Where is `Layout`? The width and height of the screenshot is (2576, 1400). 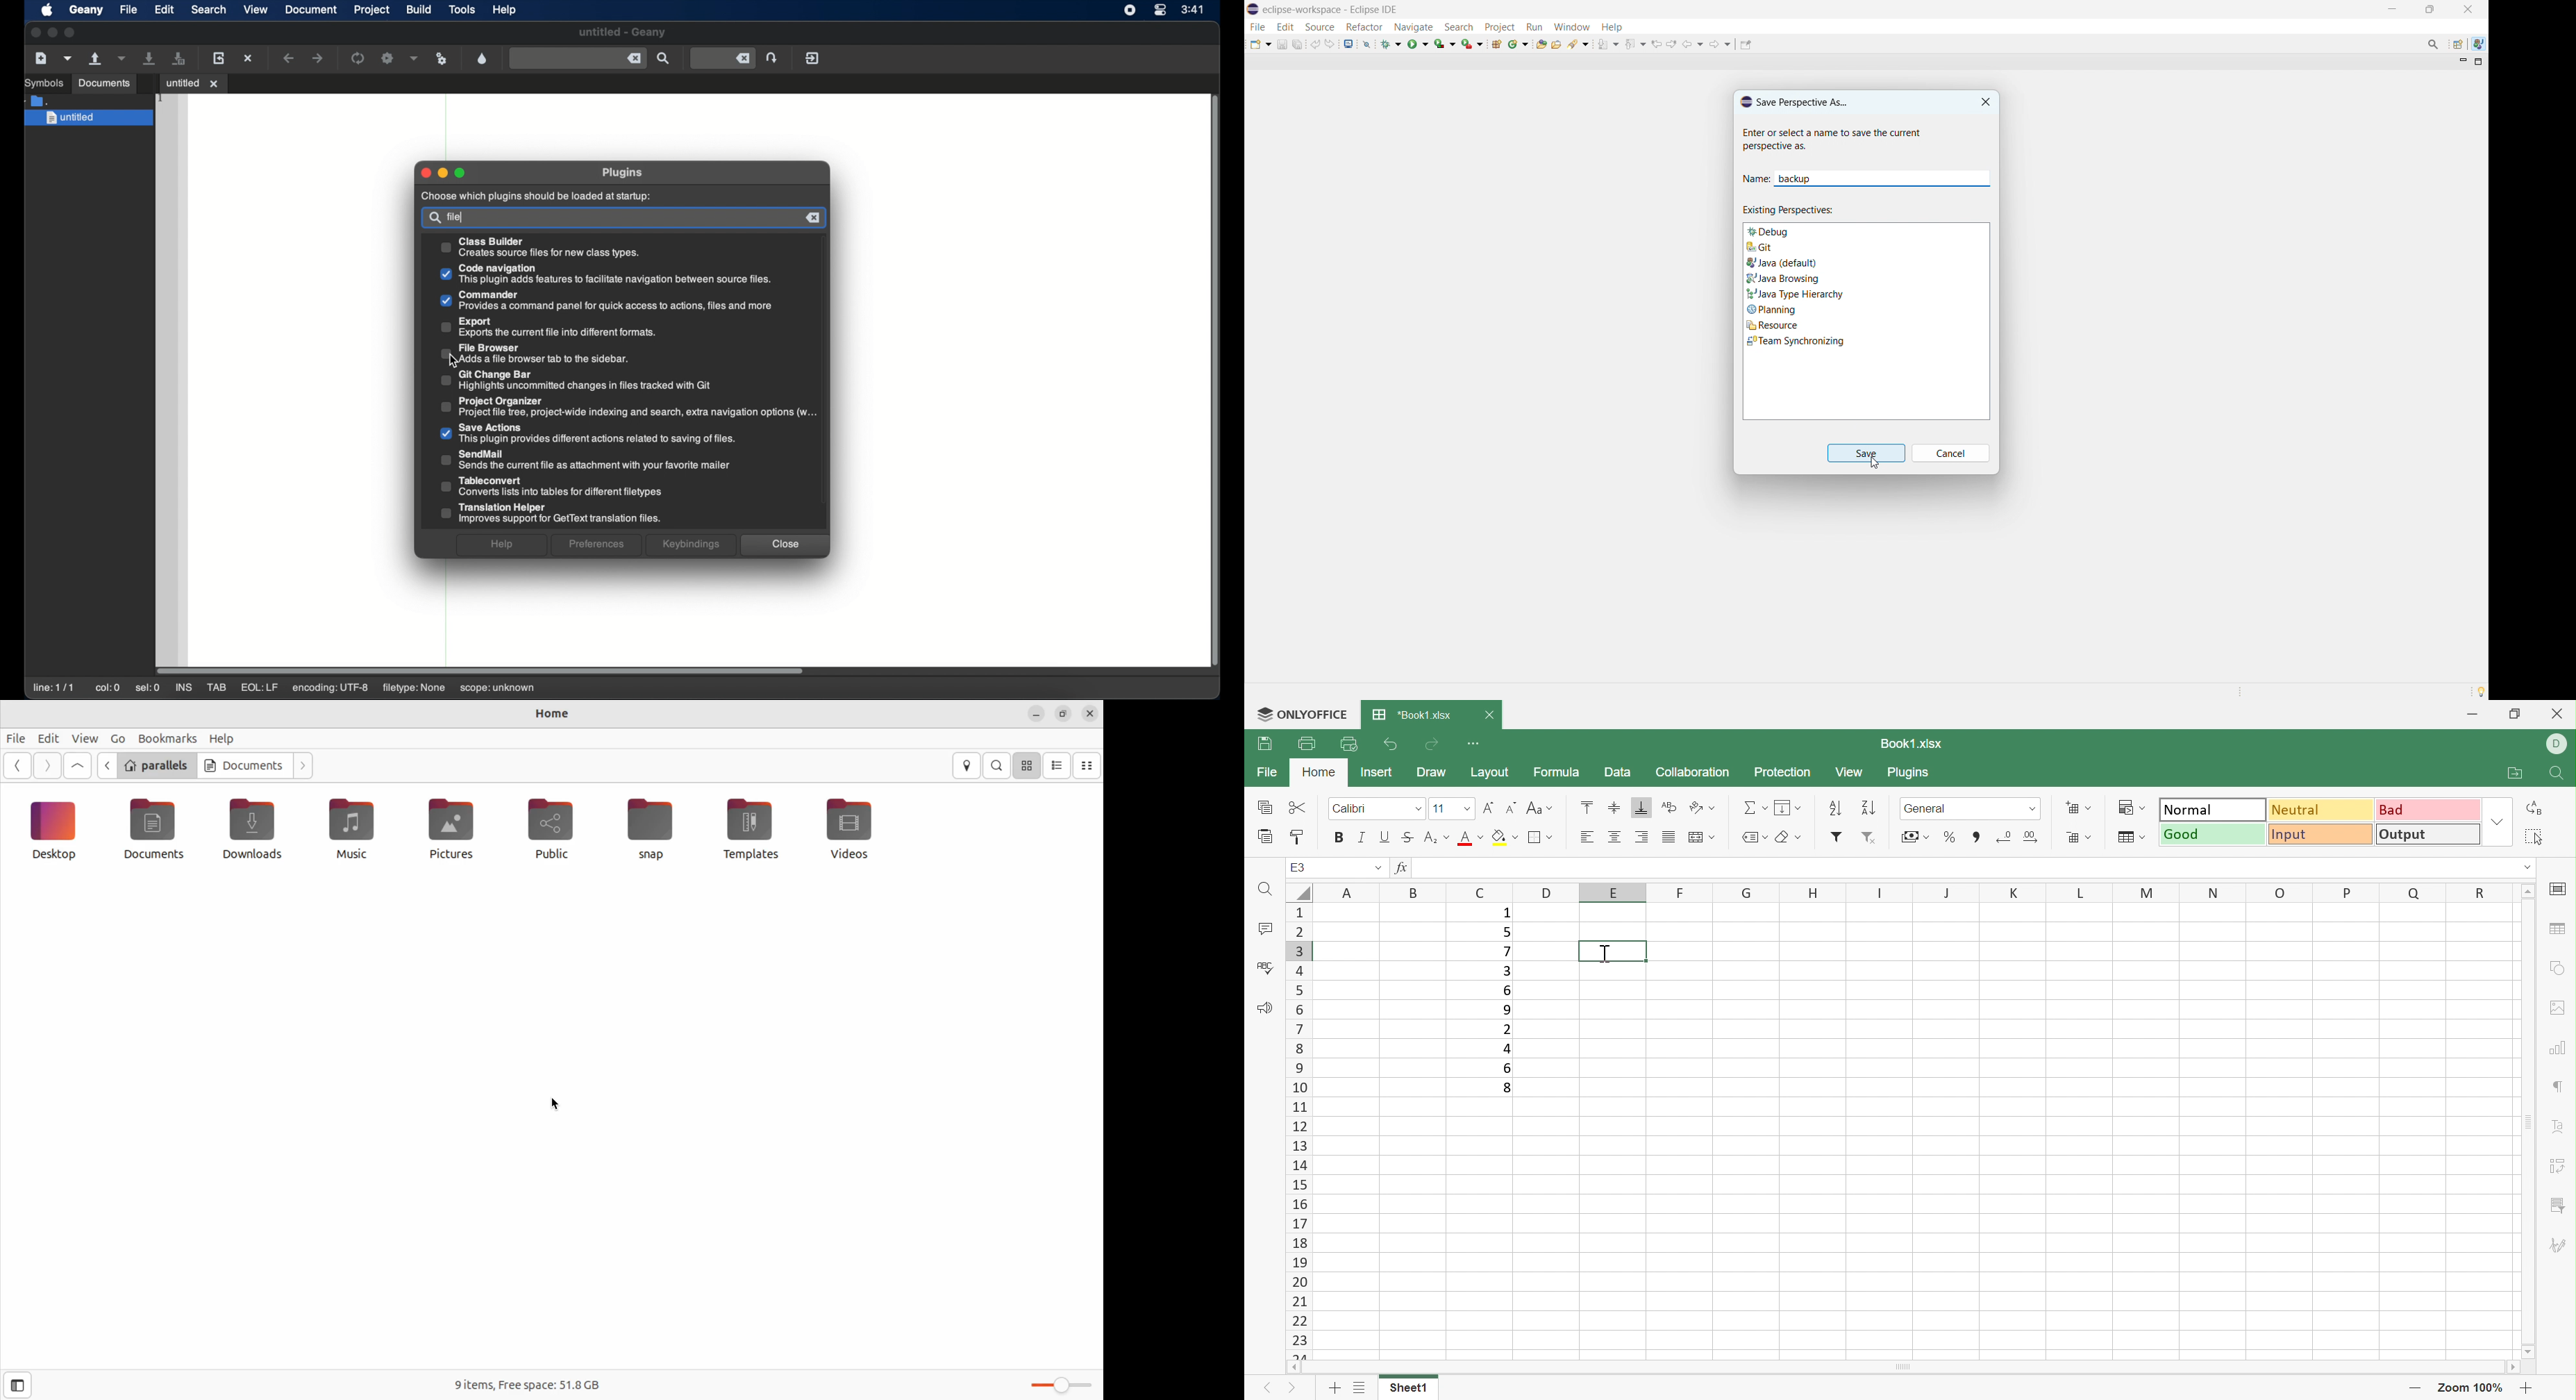 Layout is located at coordinates (1490, 774).